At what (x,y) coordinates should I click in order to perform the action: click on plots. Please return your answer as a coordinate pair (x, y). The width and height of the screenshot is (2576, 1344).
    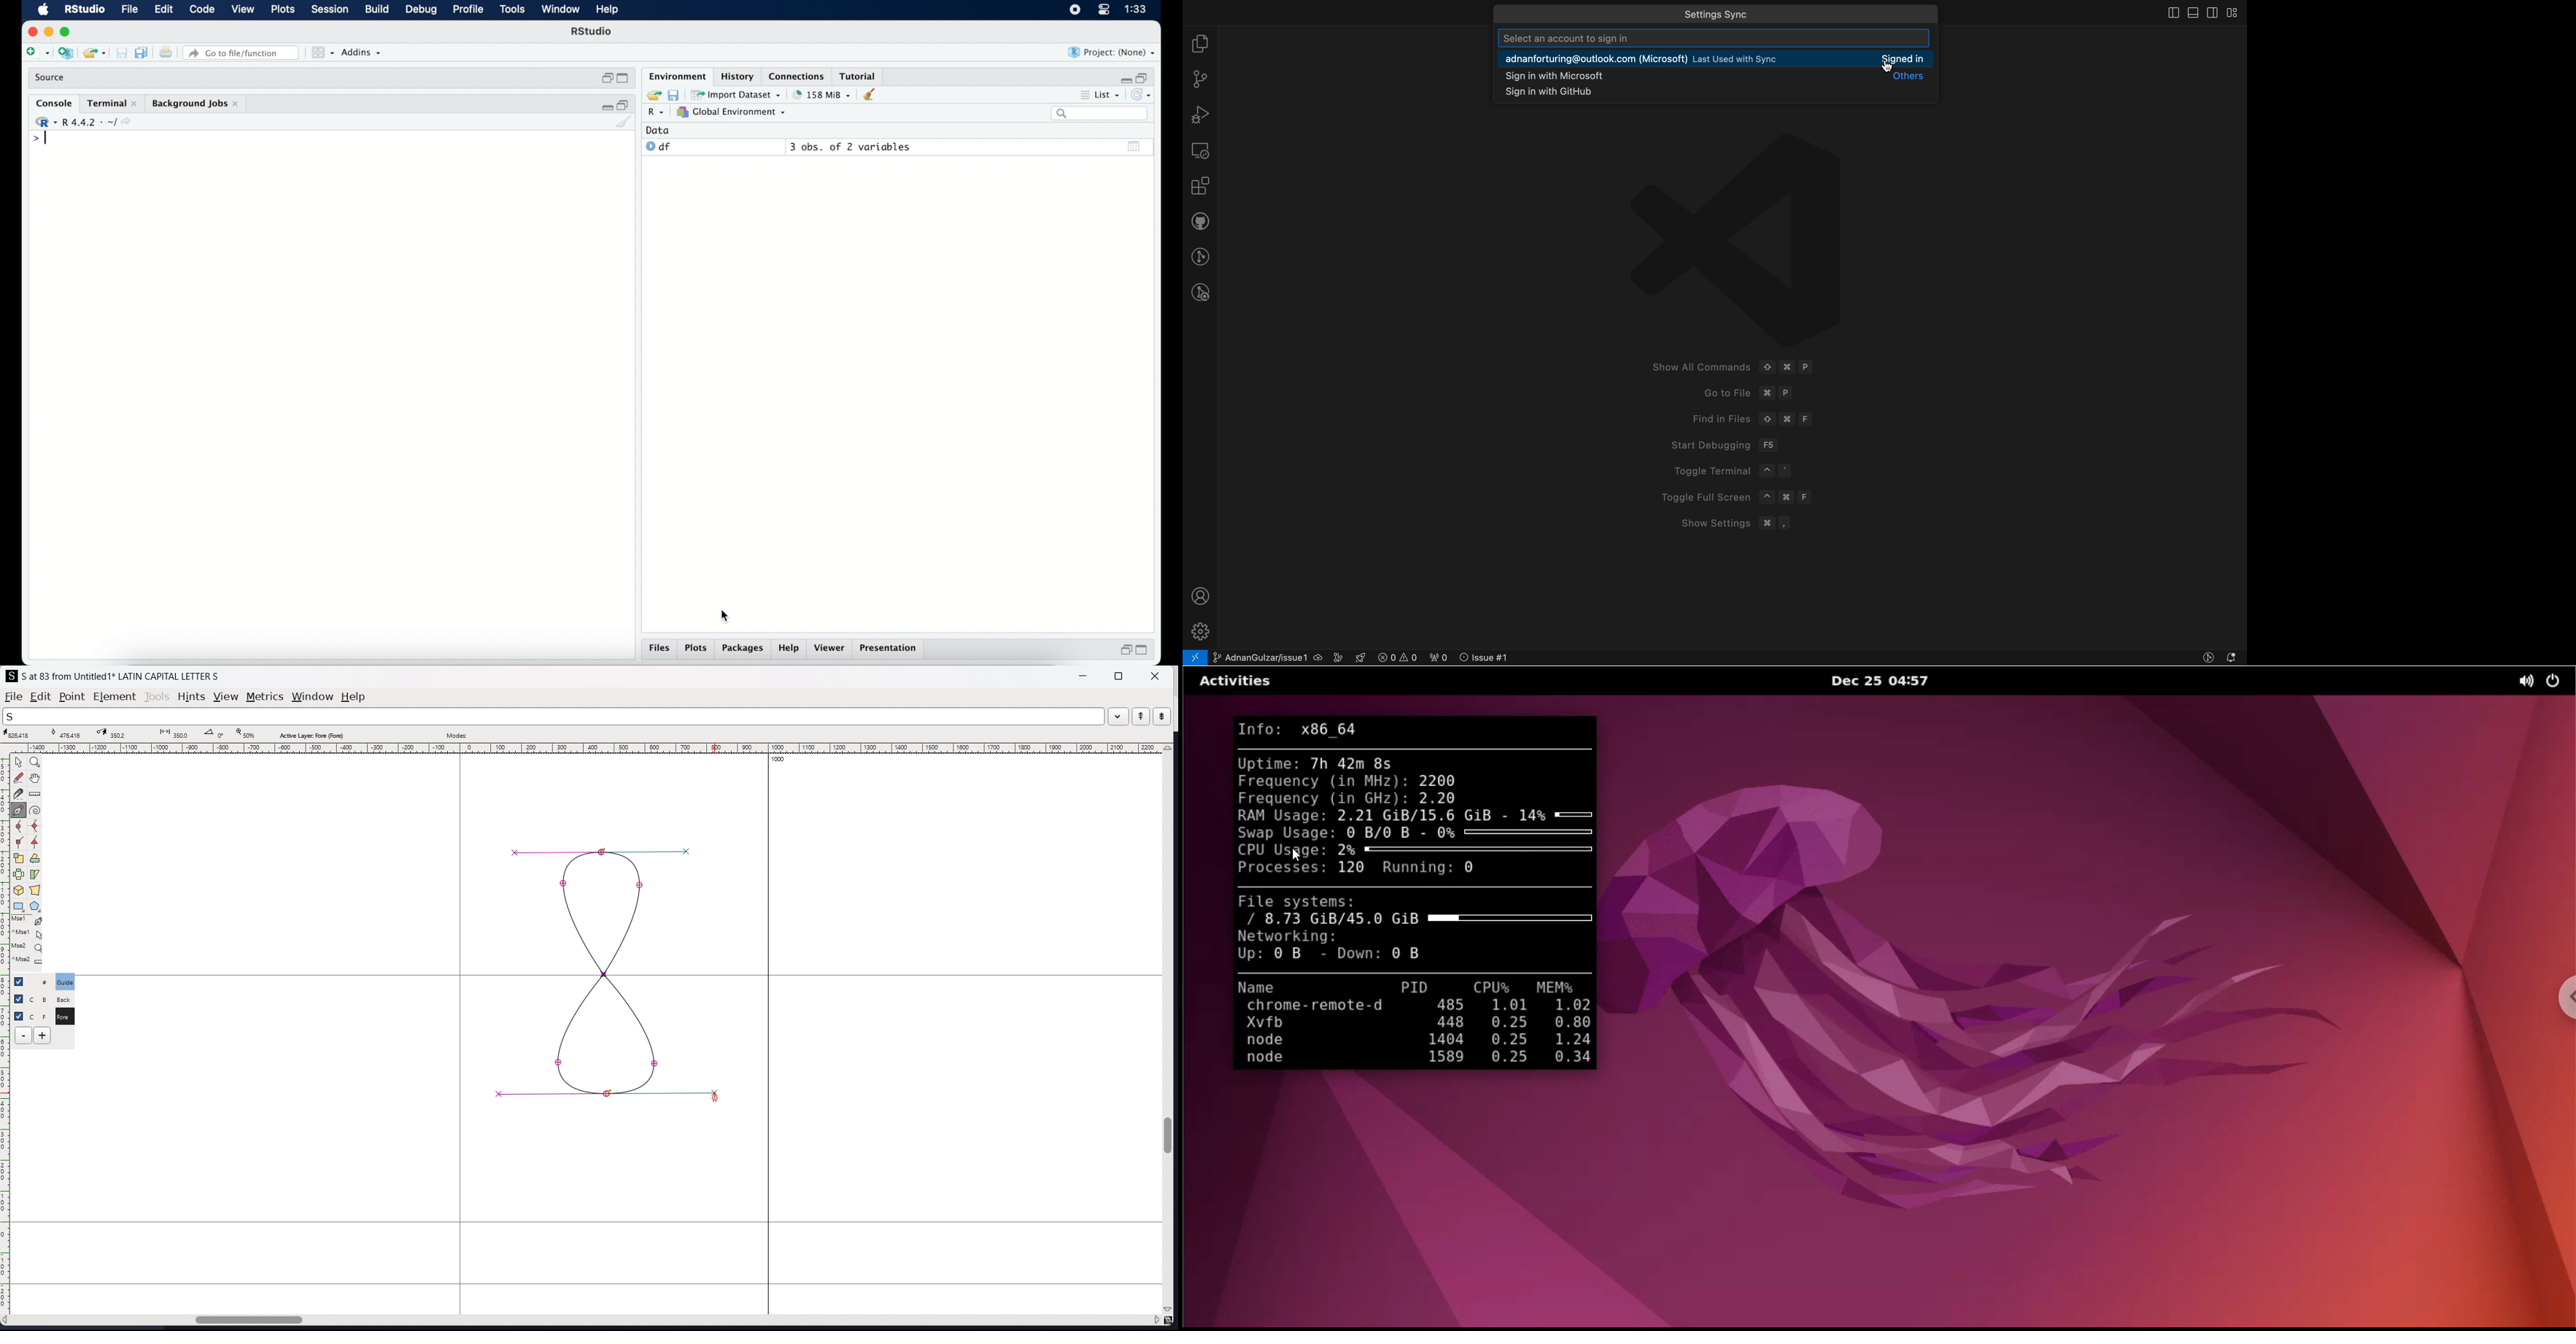
    Looking at the image, I should click on (696, 648).